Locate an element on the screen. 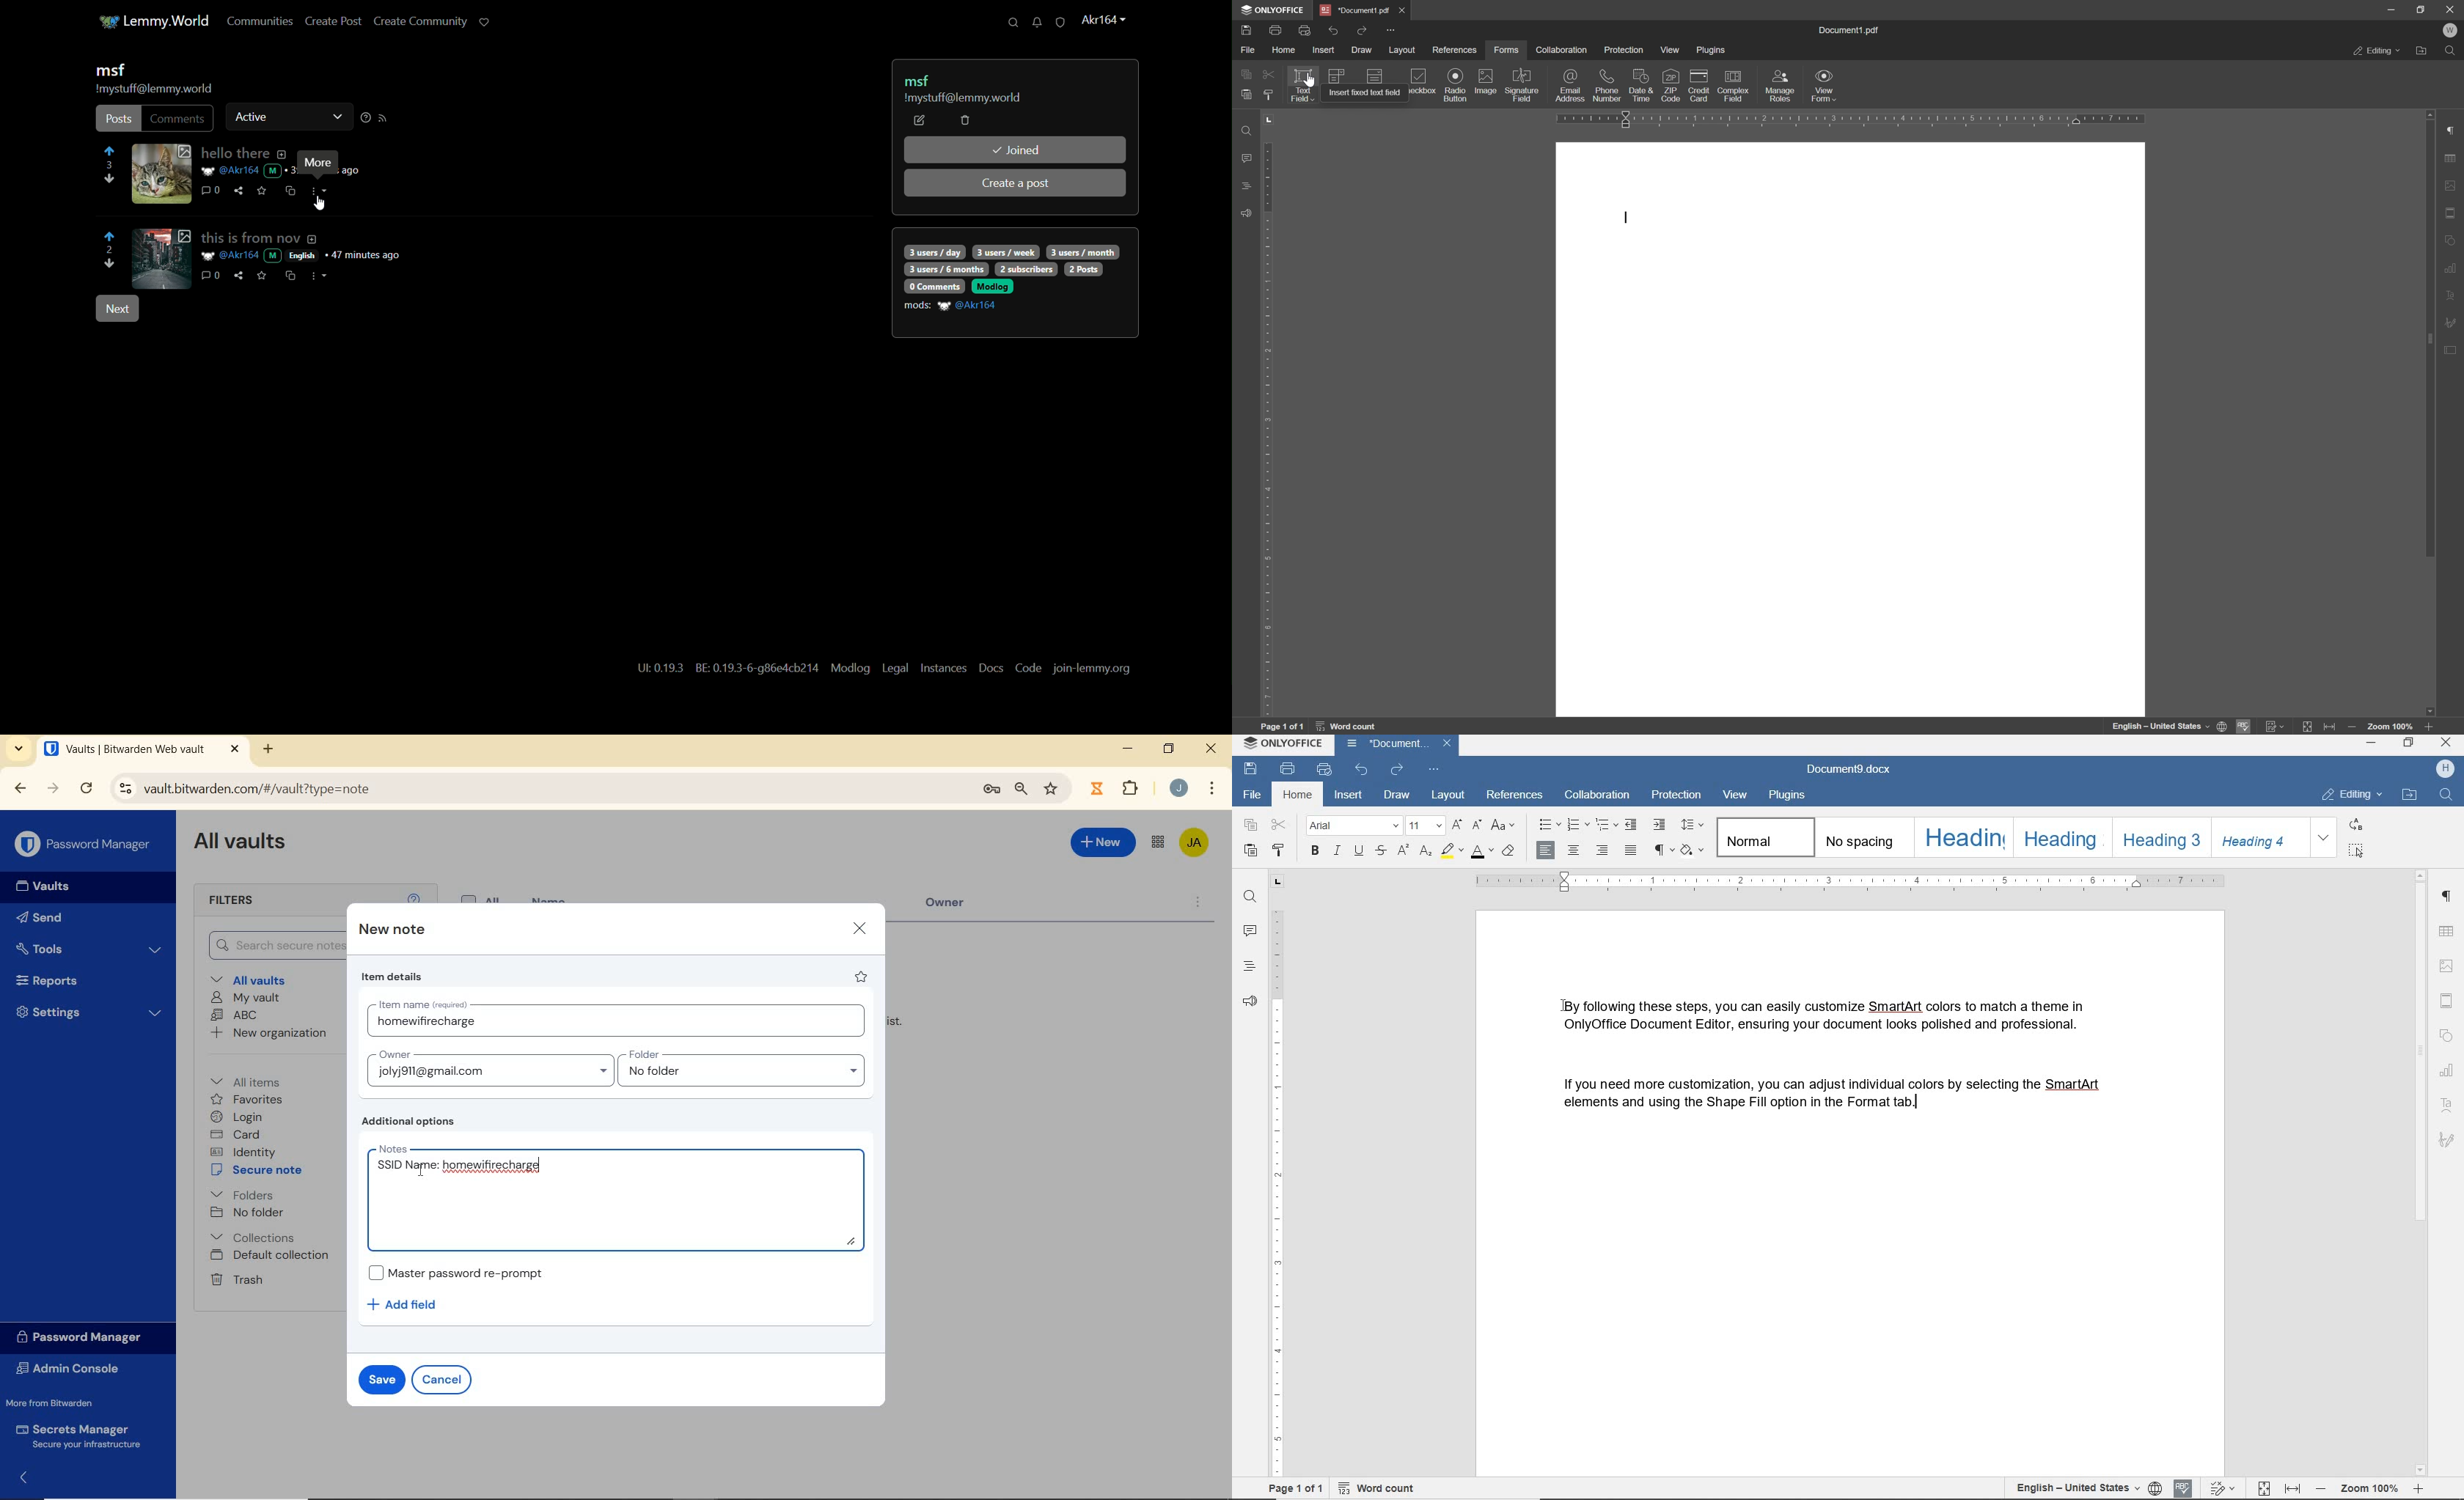  track changes is located at coordinates (2275, 727).